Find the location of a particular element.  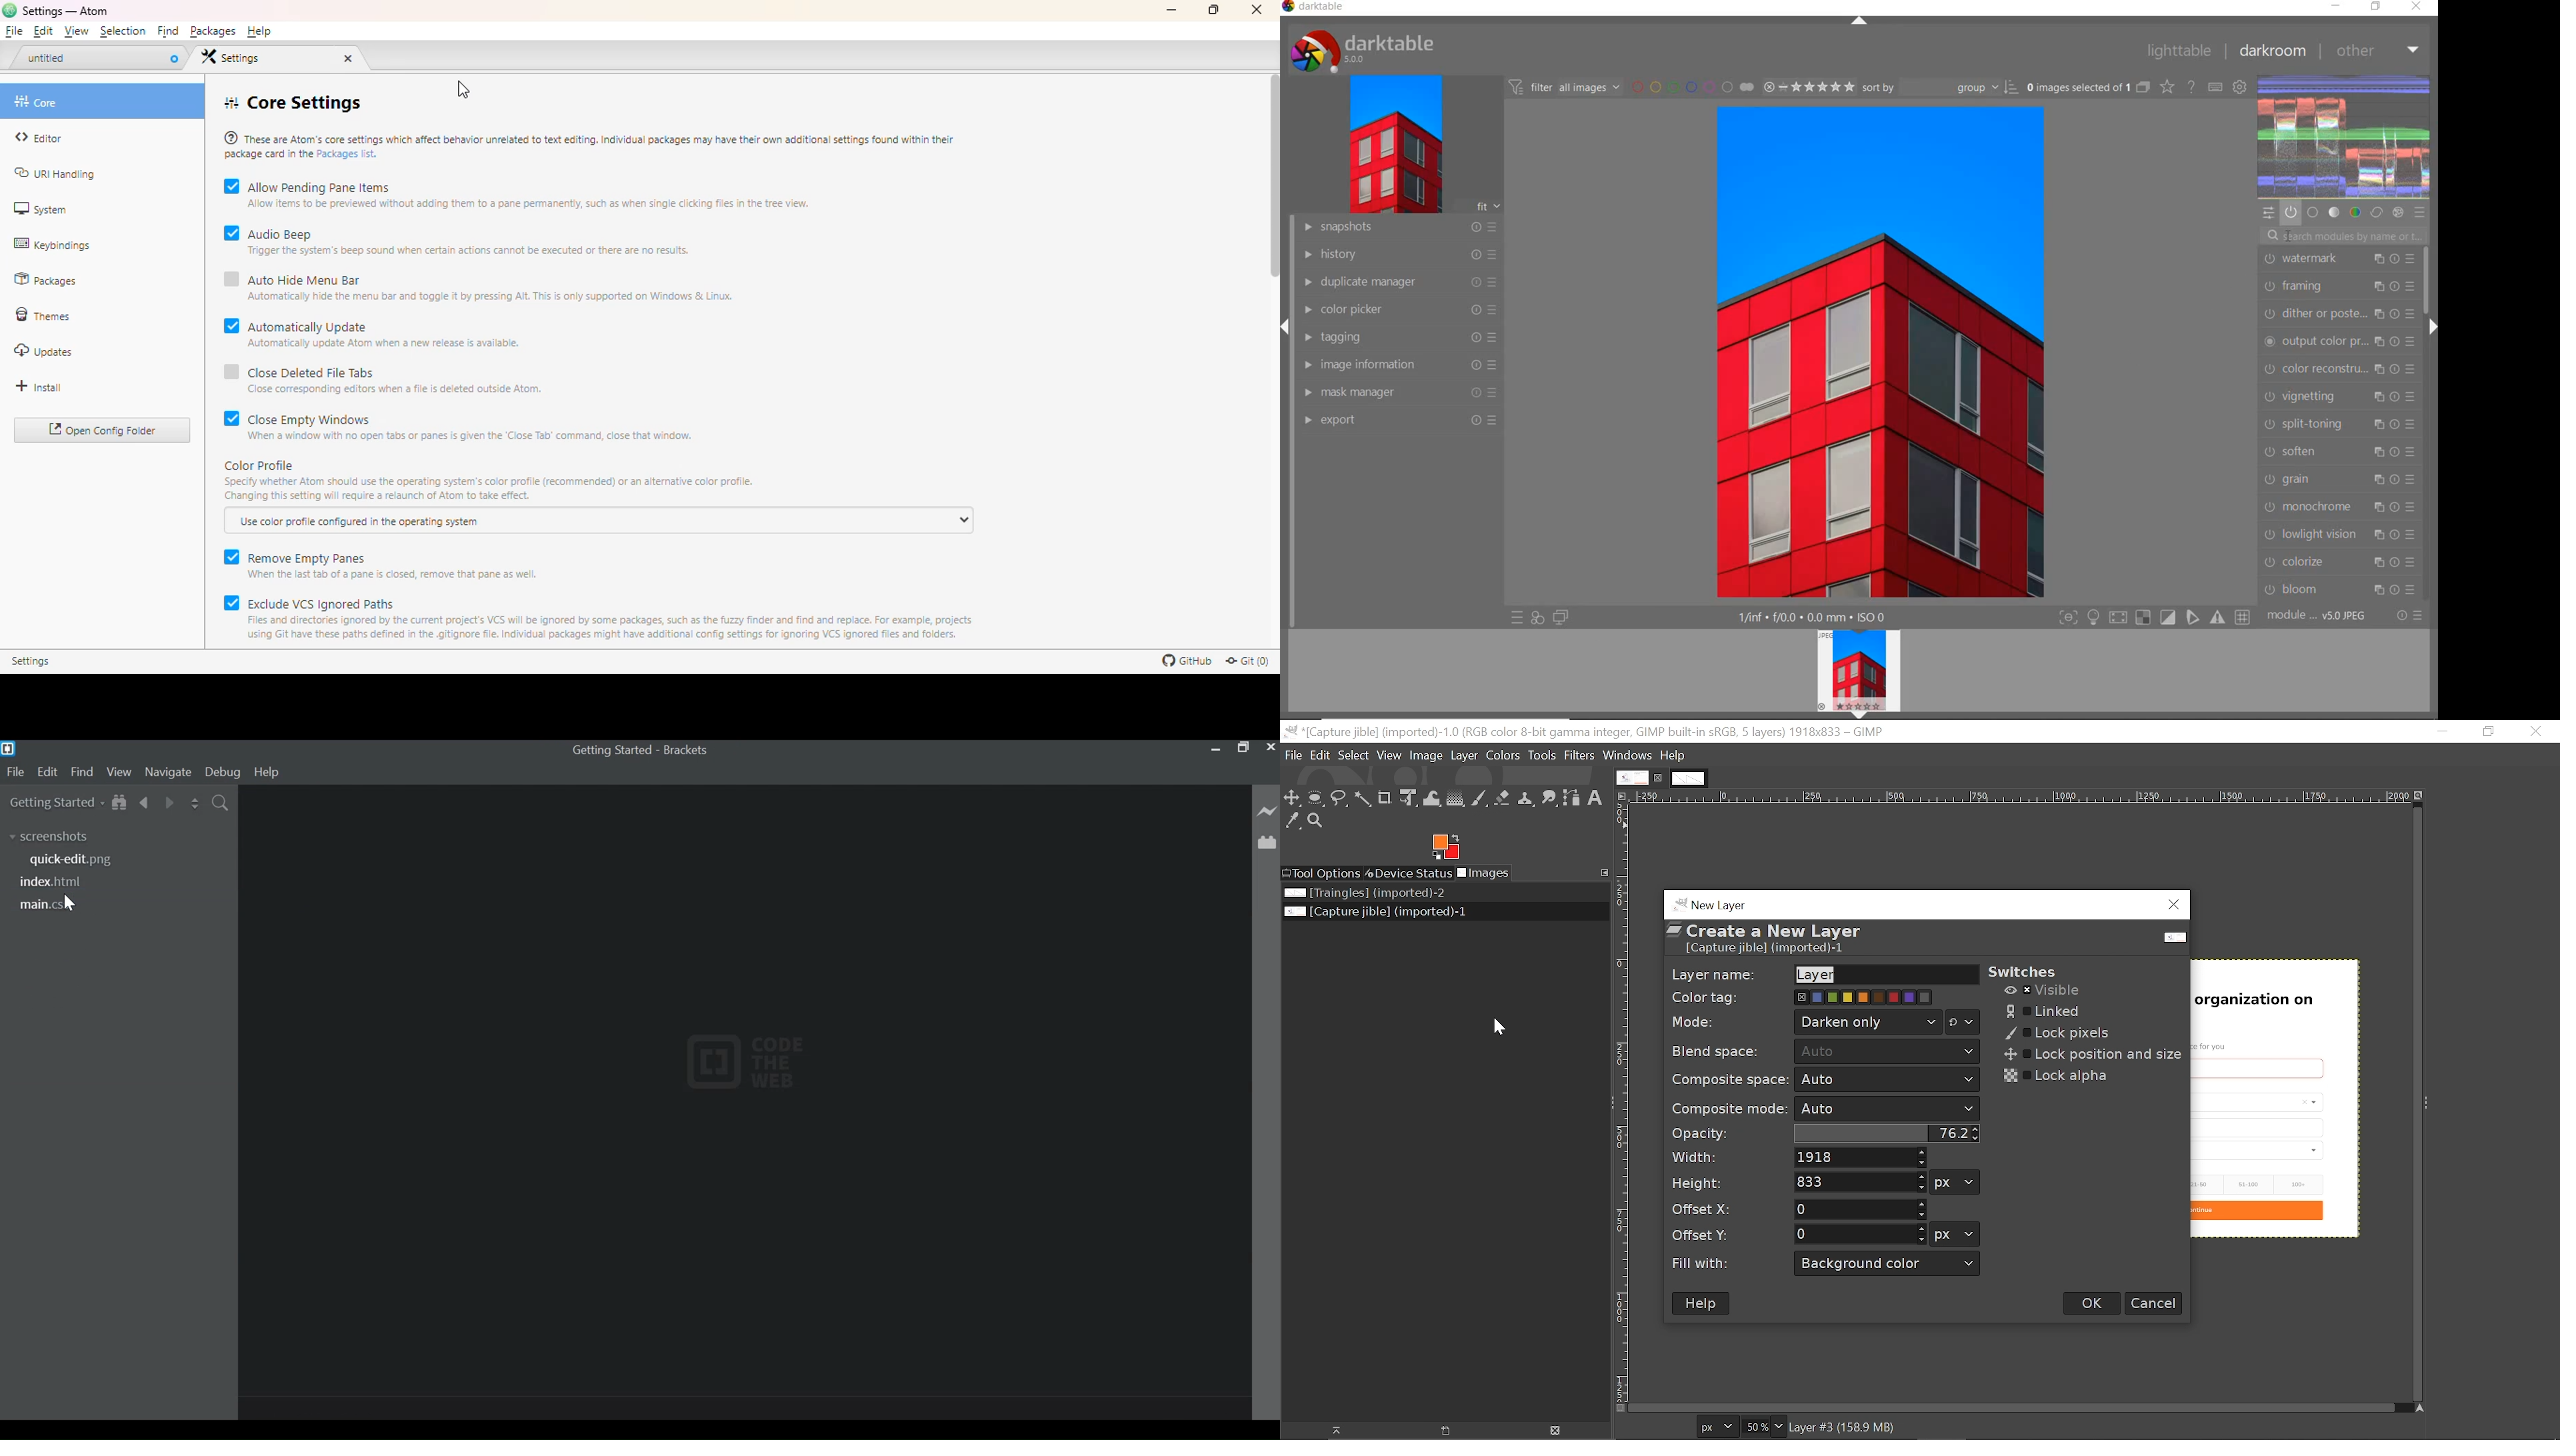

show only active modules is located at coordinates (2291, 212).